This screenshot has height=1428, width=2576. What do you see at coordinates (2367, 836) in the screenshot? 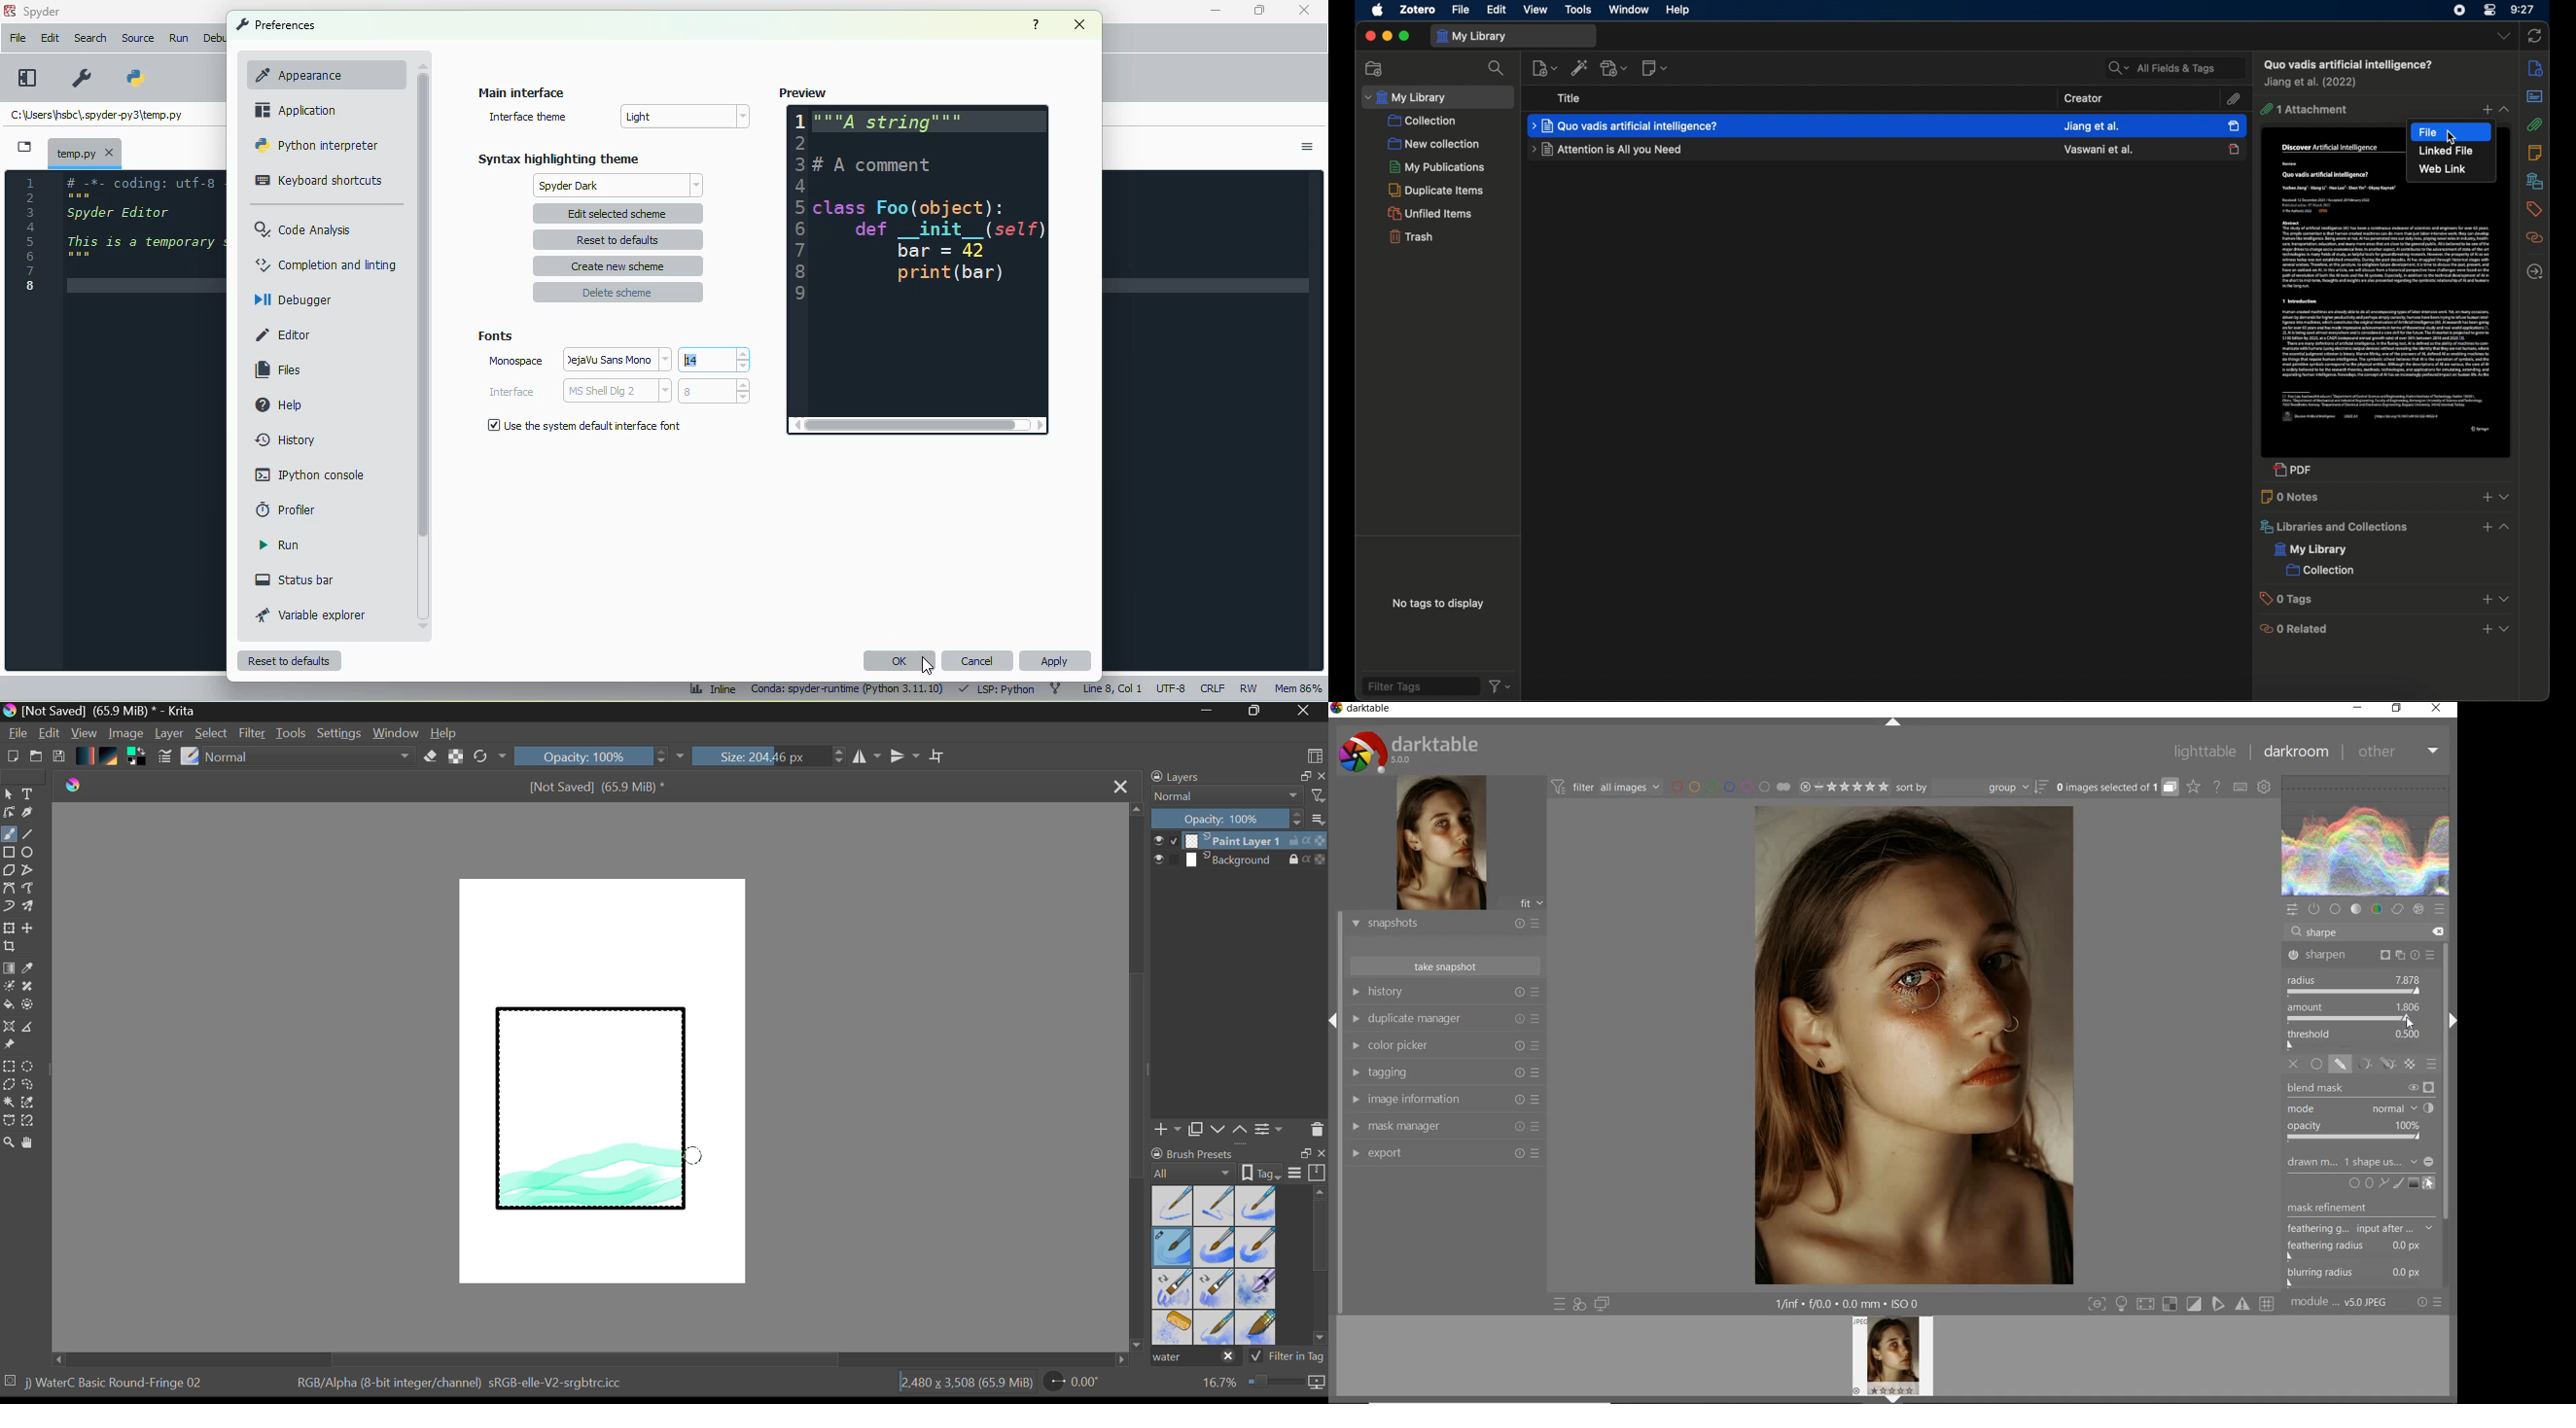
I see `waveform` at bounding box center [2367, 836].